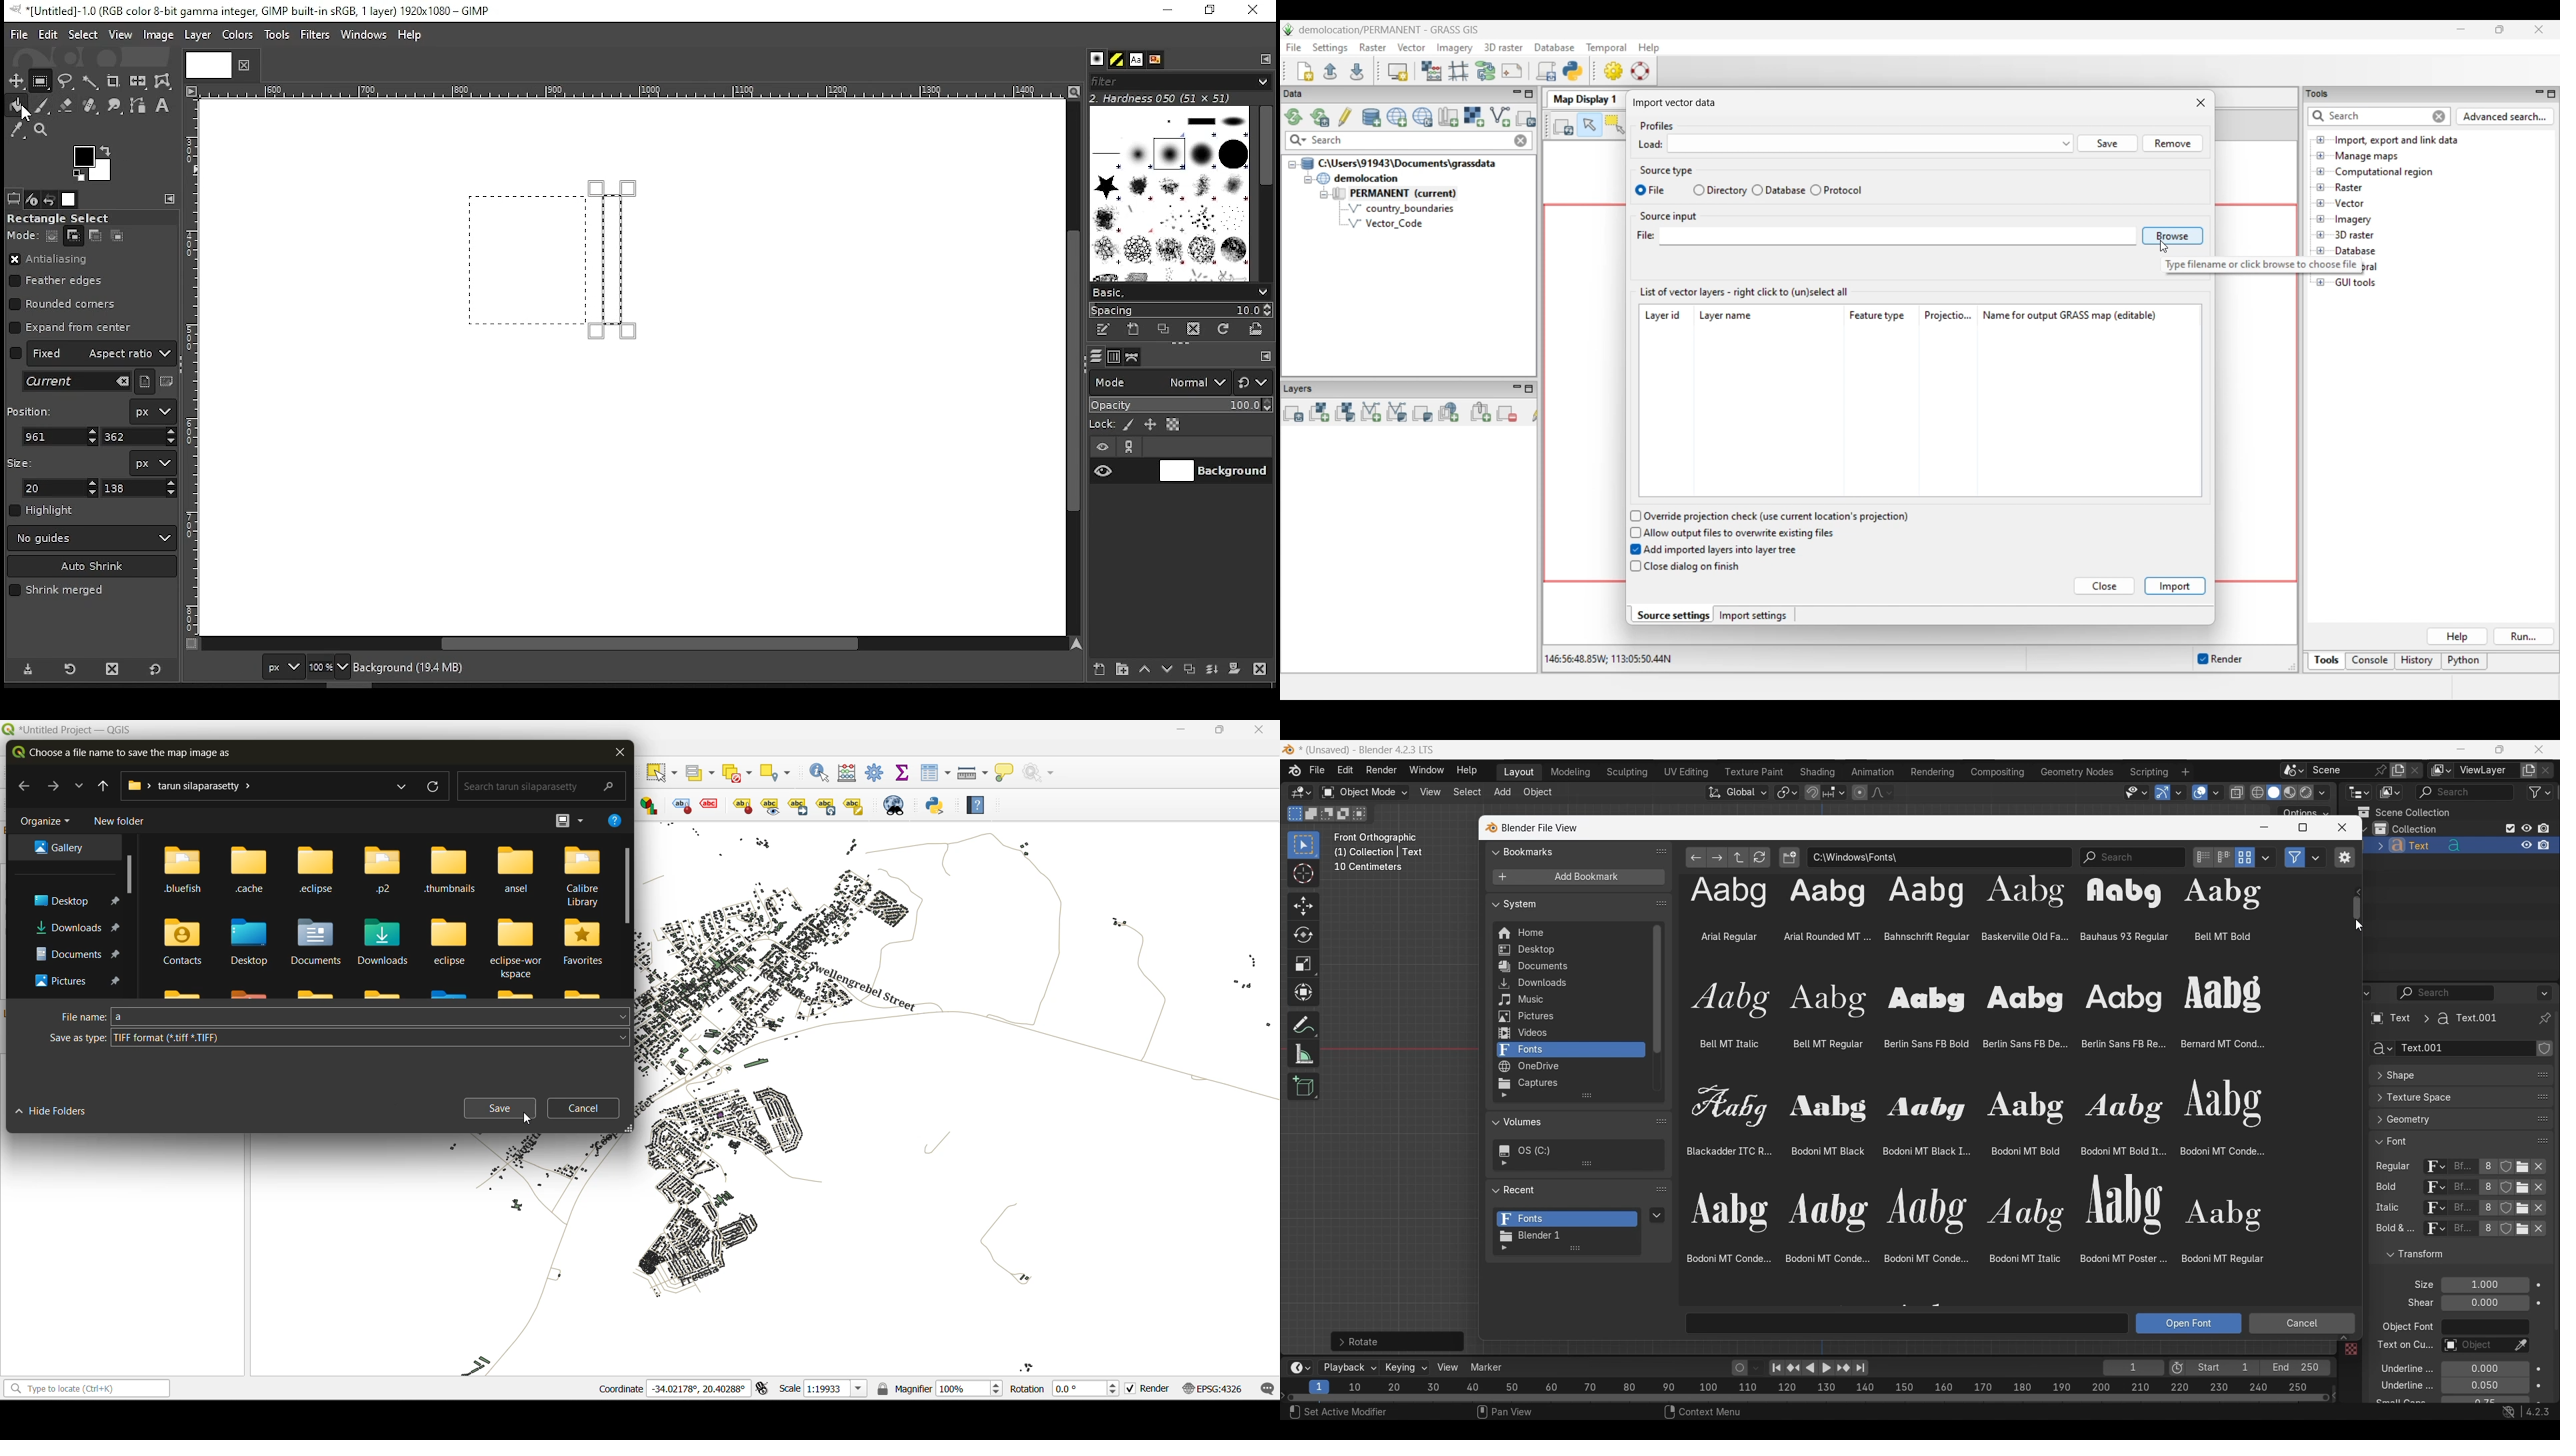  Describe the element at coordinates (1192, 671) in the screenshot. I see `duplicate layer` at that location.